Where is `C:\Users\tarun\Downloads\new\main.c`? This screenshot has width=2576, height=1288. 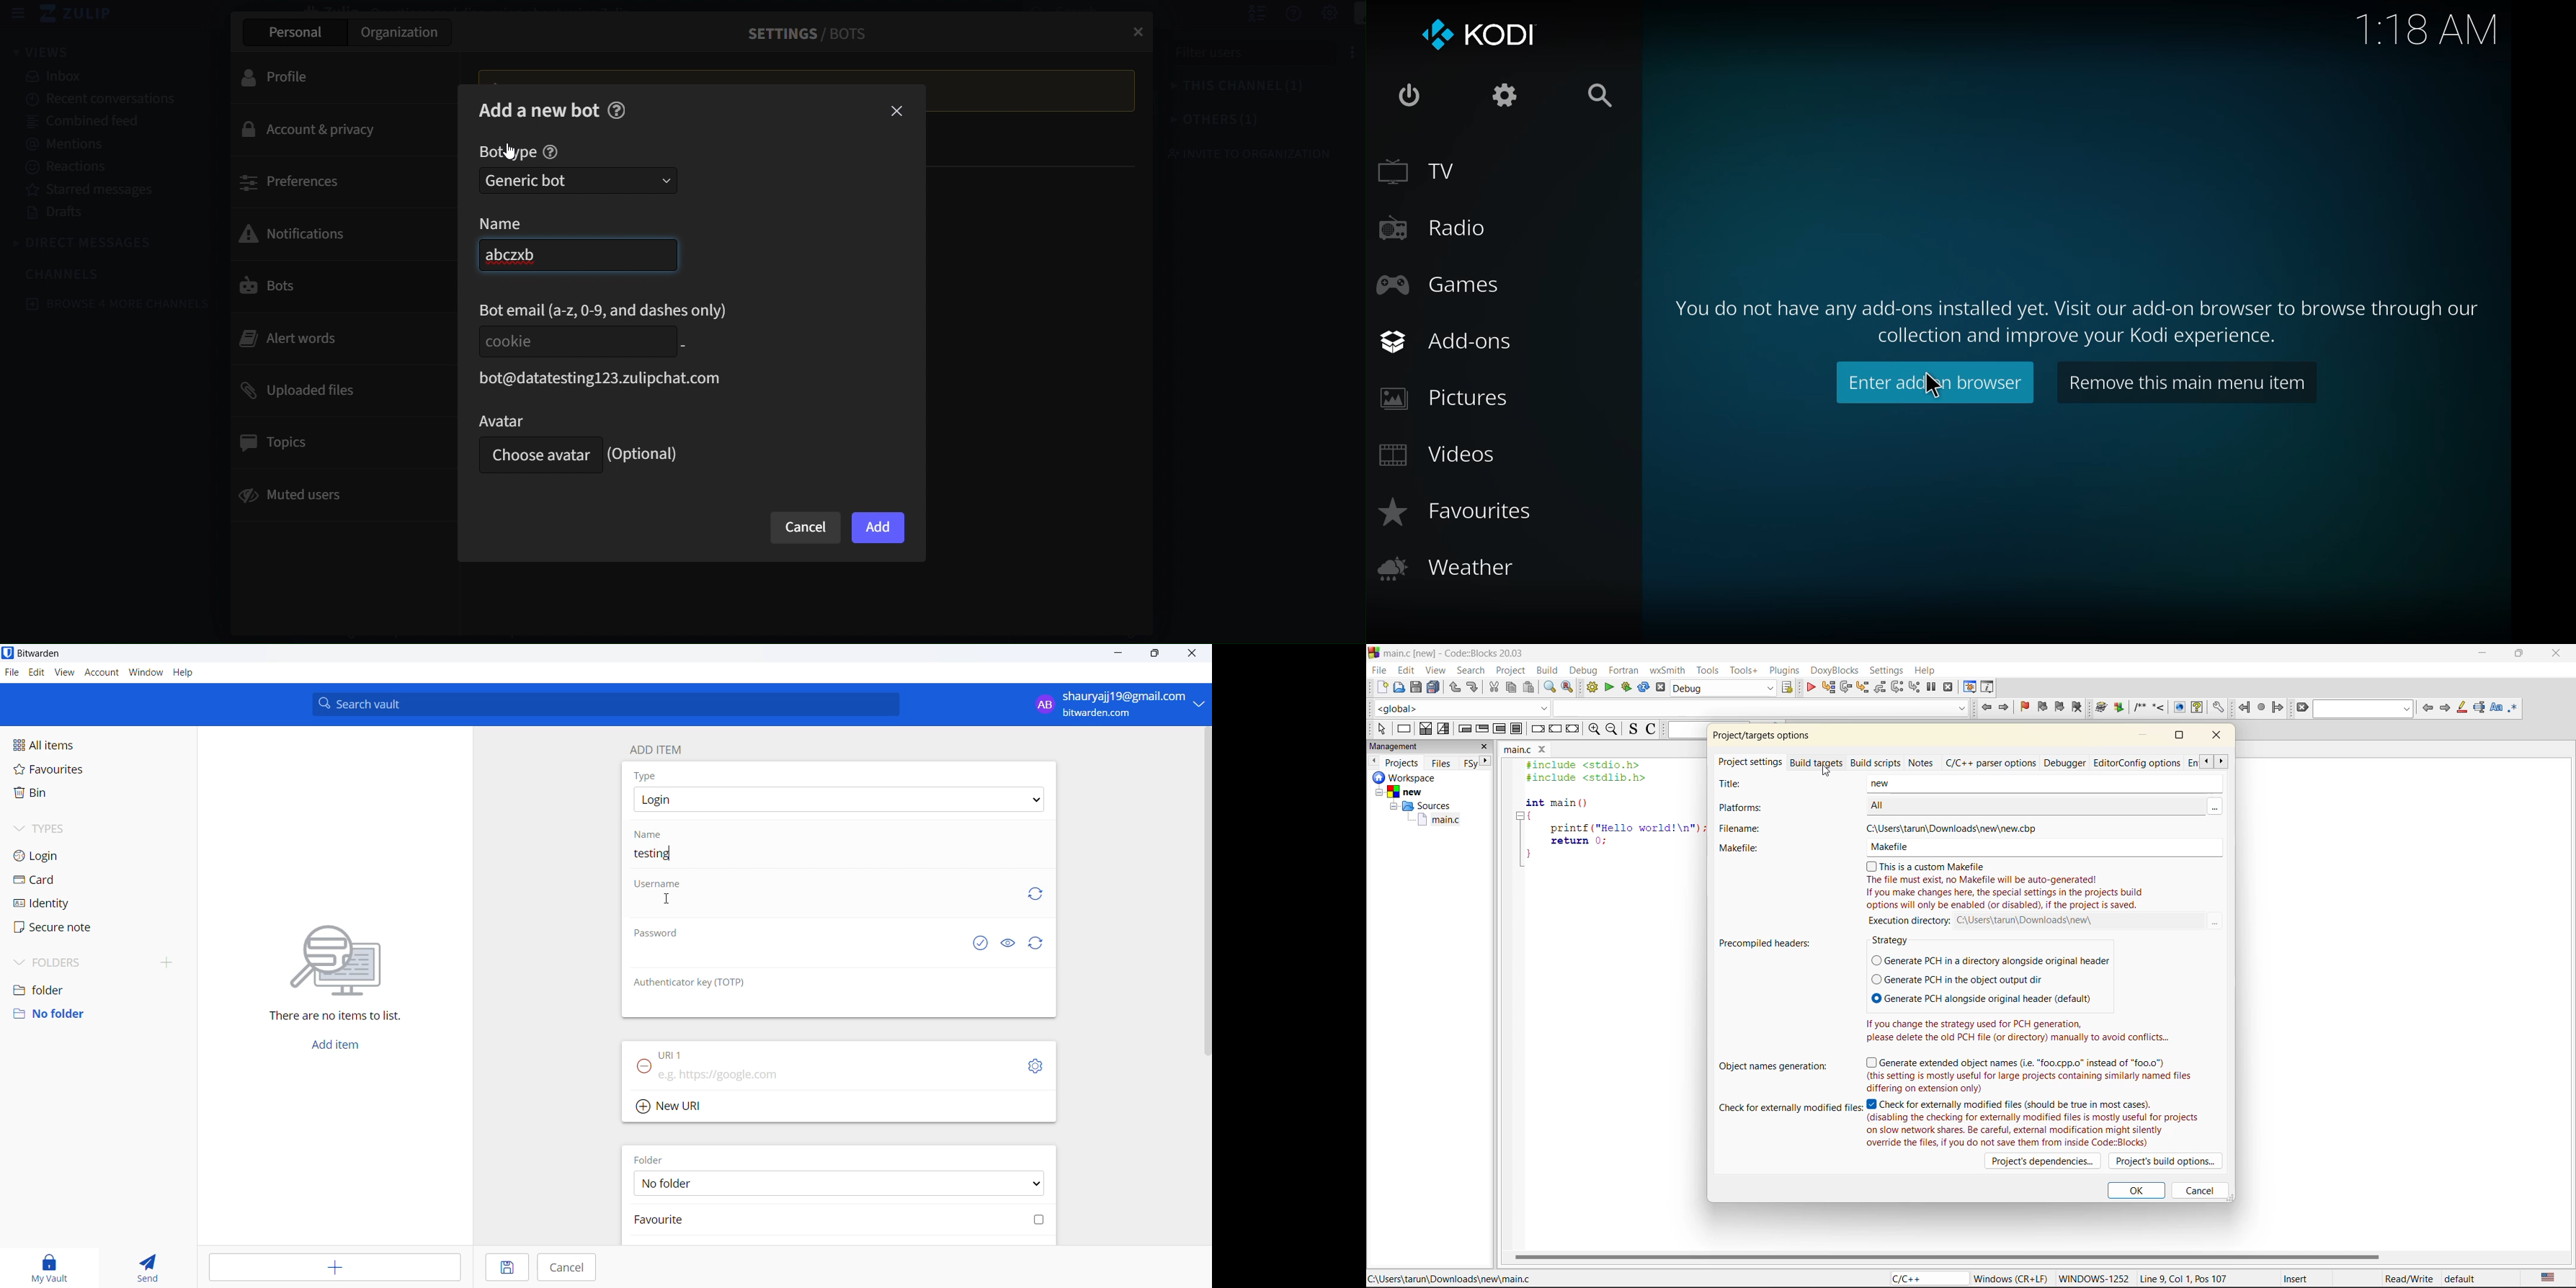 C:\Users\tarun\Downloads\new\main.c is located at coordinates (1454, 1279).